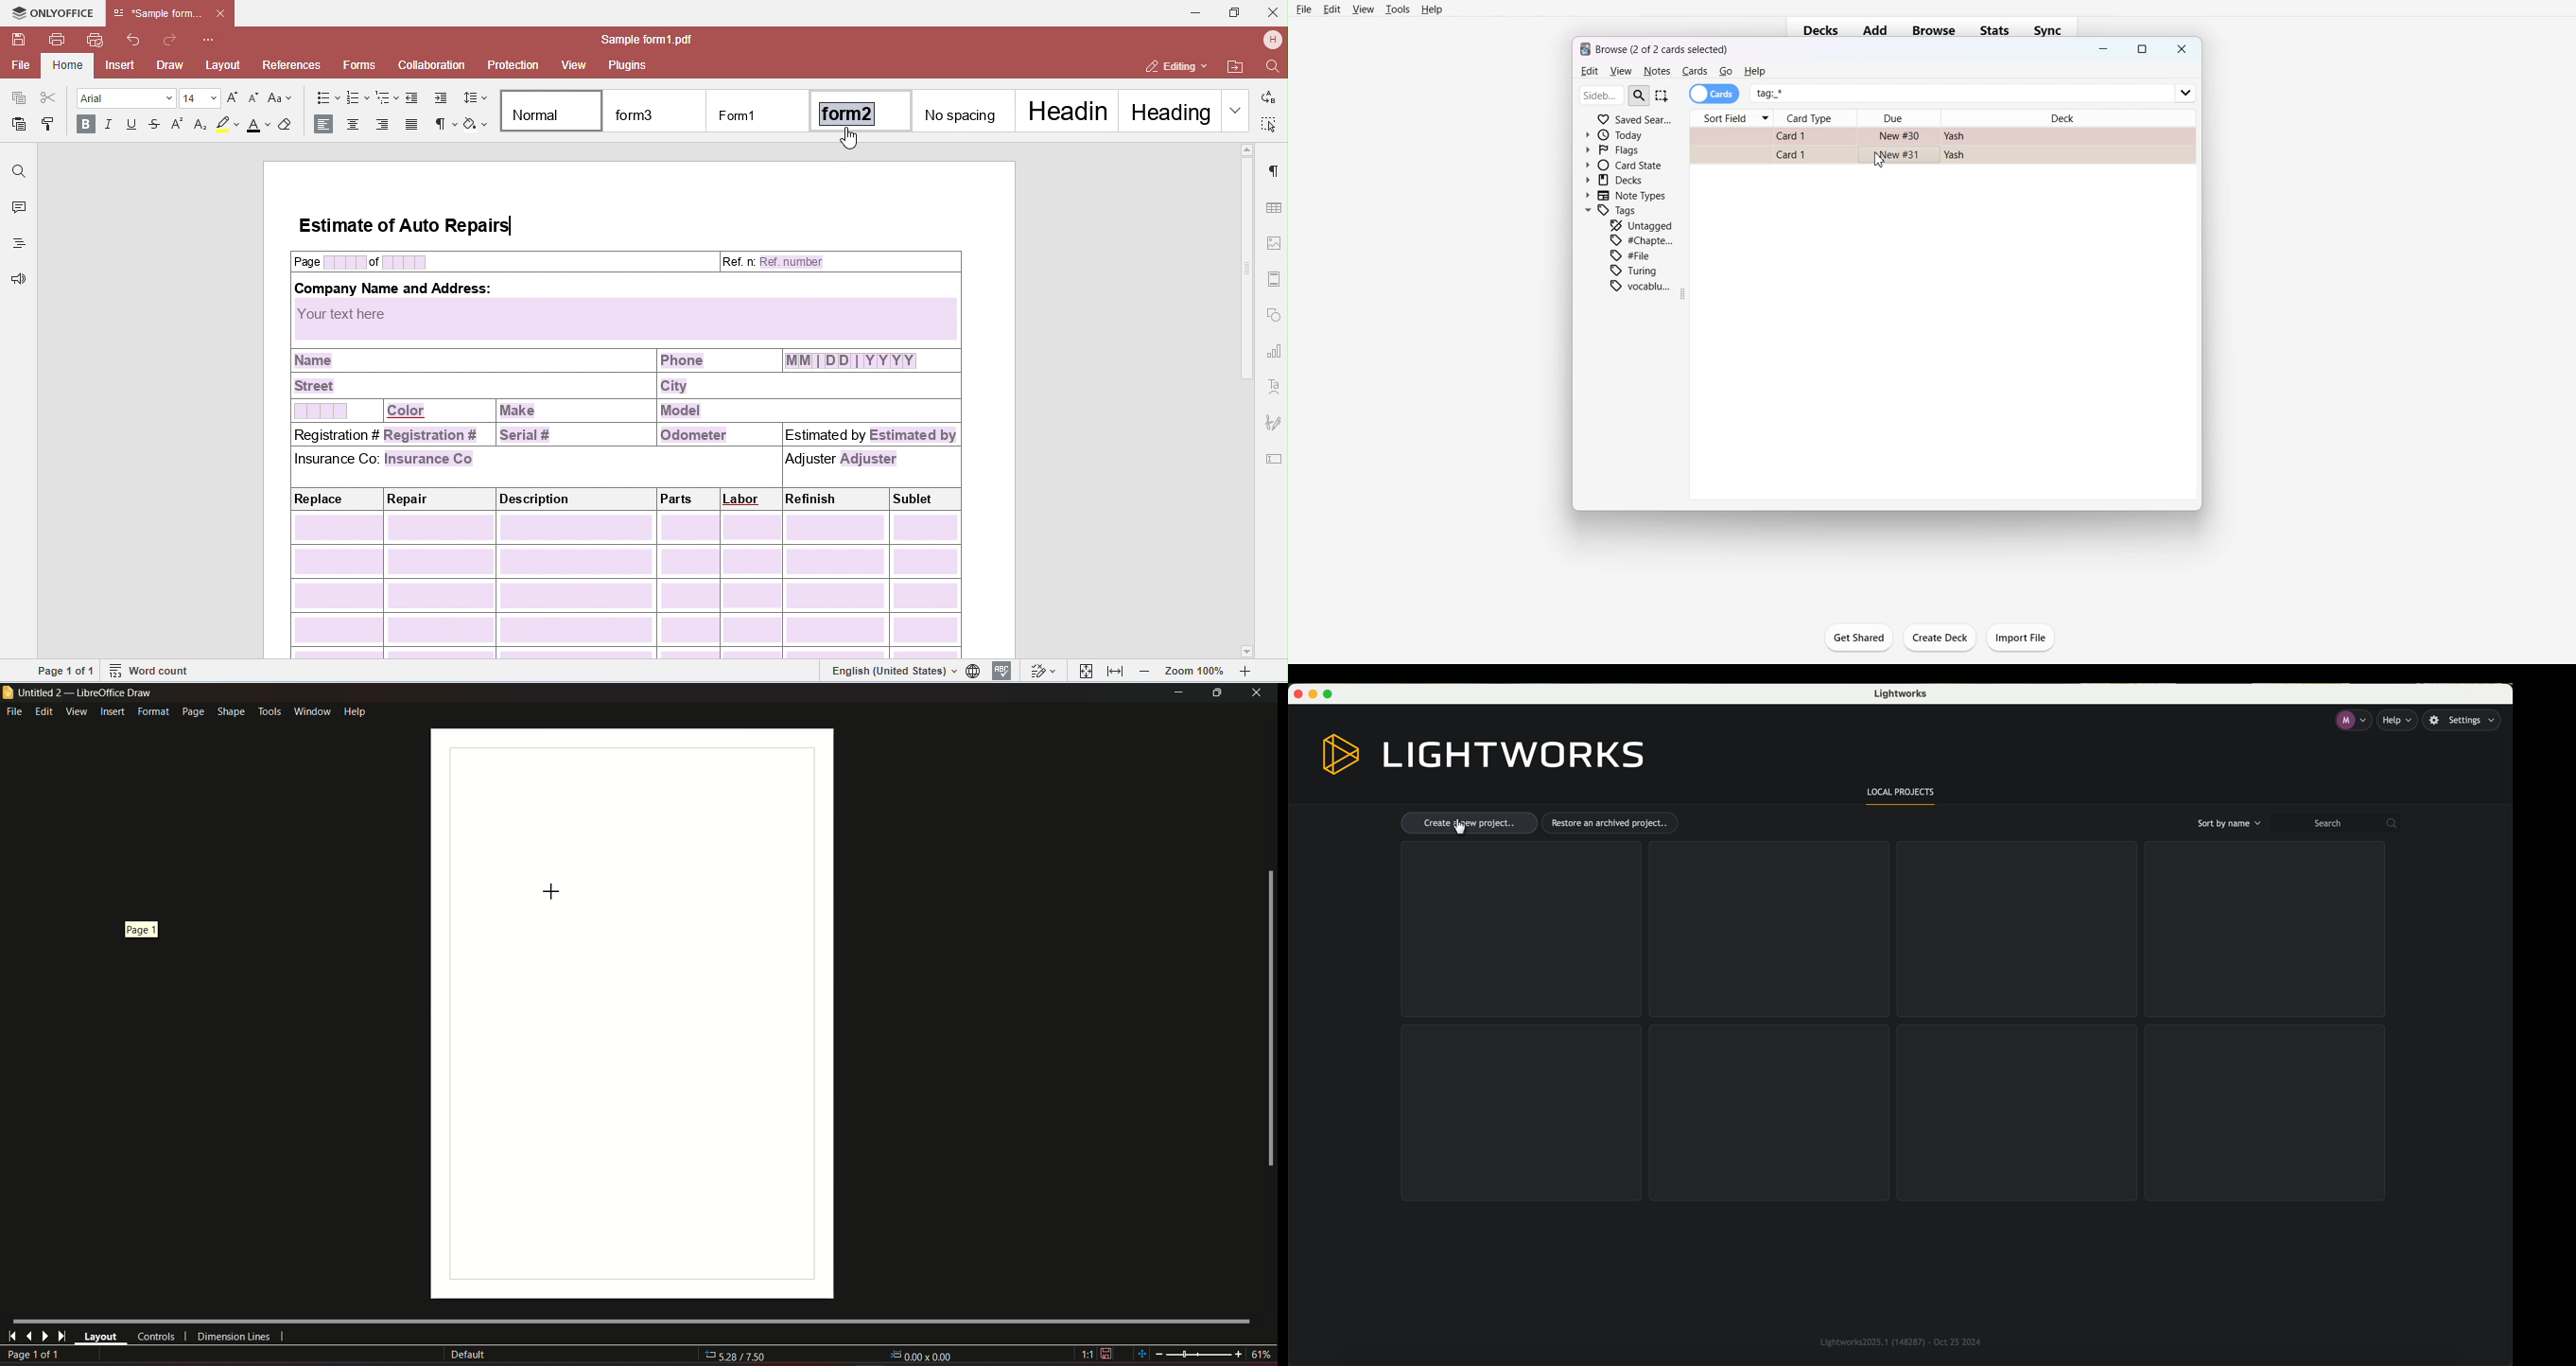 The image size is (2576, 1372). I want to click on -11.76/-1.49, so click(743, 1357).